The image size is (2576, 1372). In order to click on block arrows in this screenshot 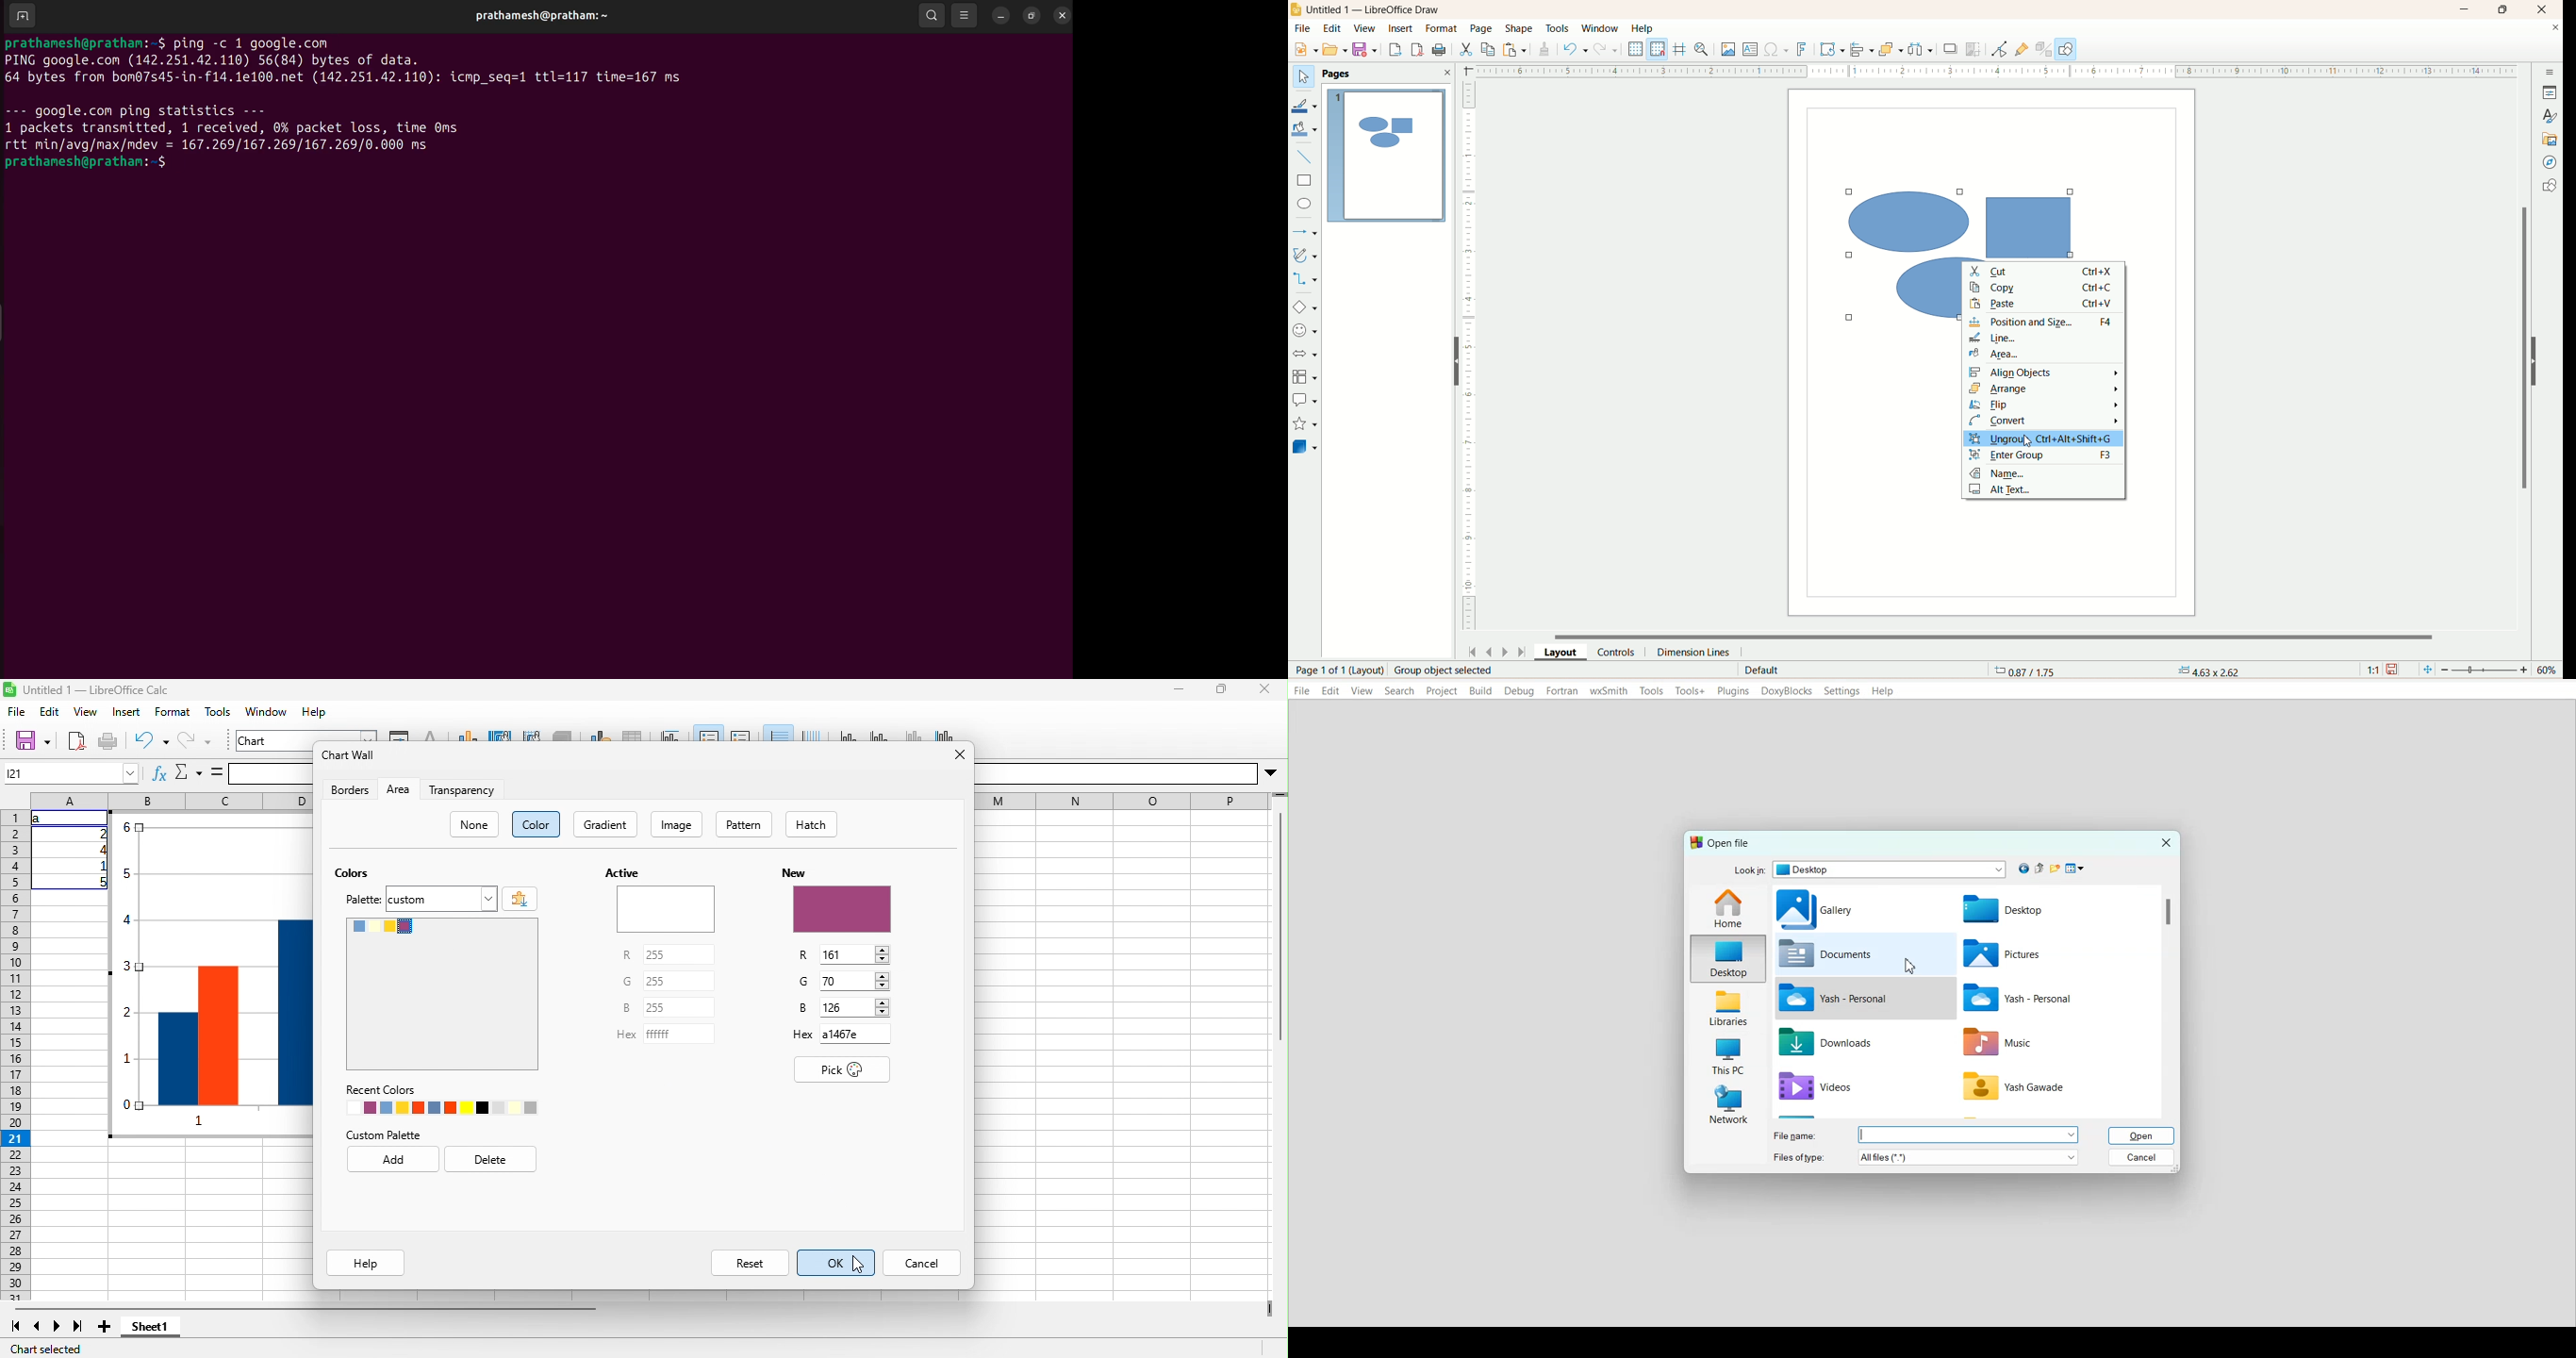, I will do `click(1306, 355)`.